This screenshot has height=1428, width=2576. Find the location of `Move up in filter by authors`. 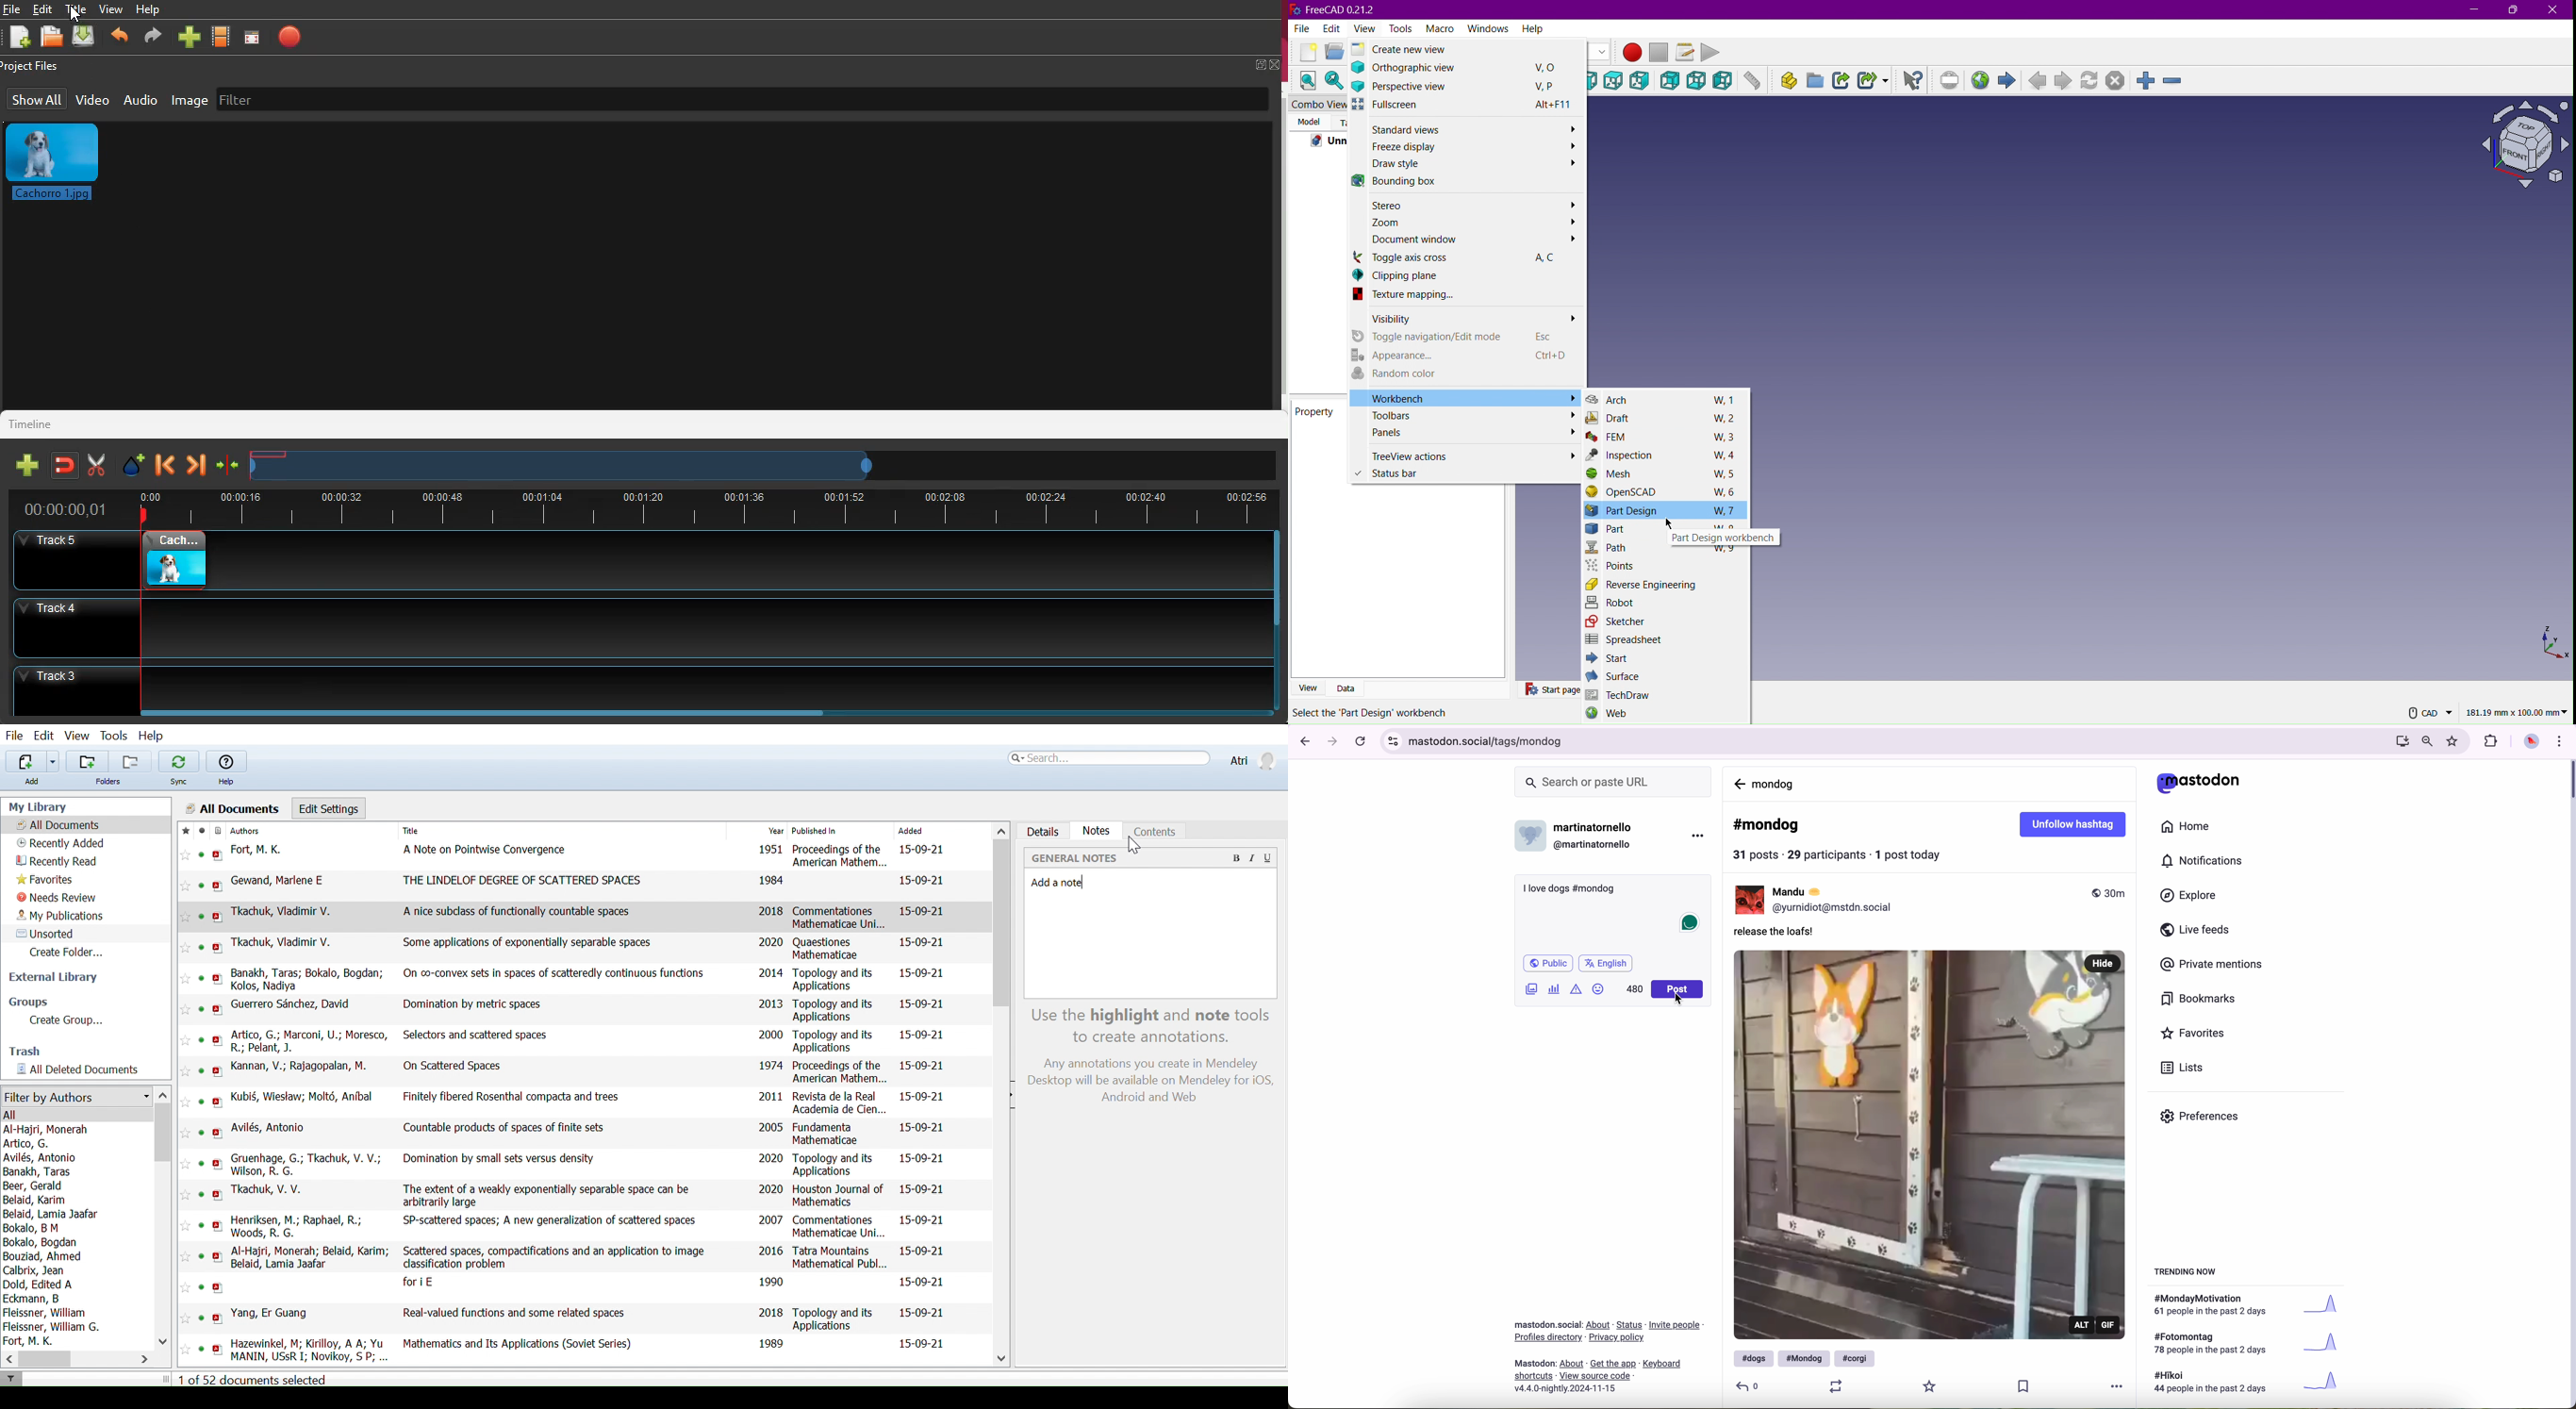

Move up in filter by authors is located at coordinates (162, 1094).